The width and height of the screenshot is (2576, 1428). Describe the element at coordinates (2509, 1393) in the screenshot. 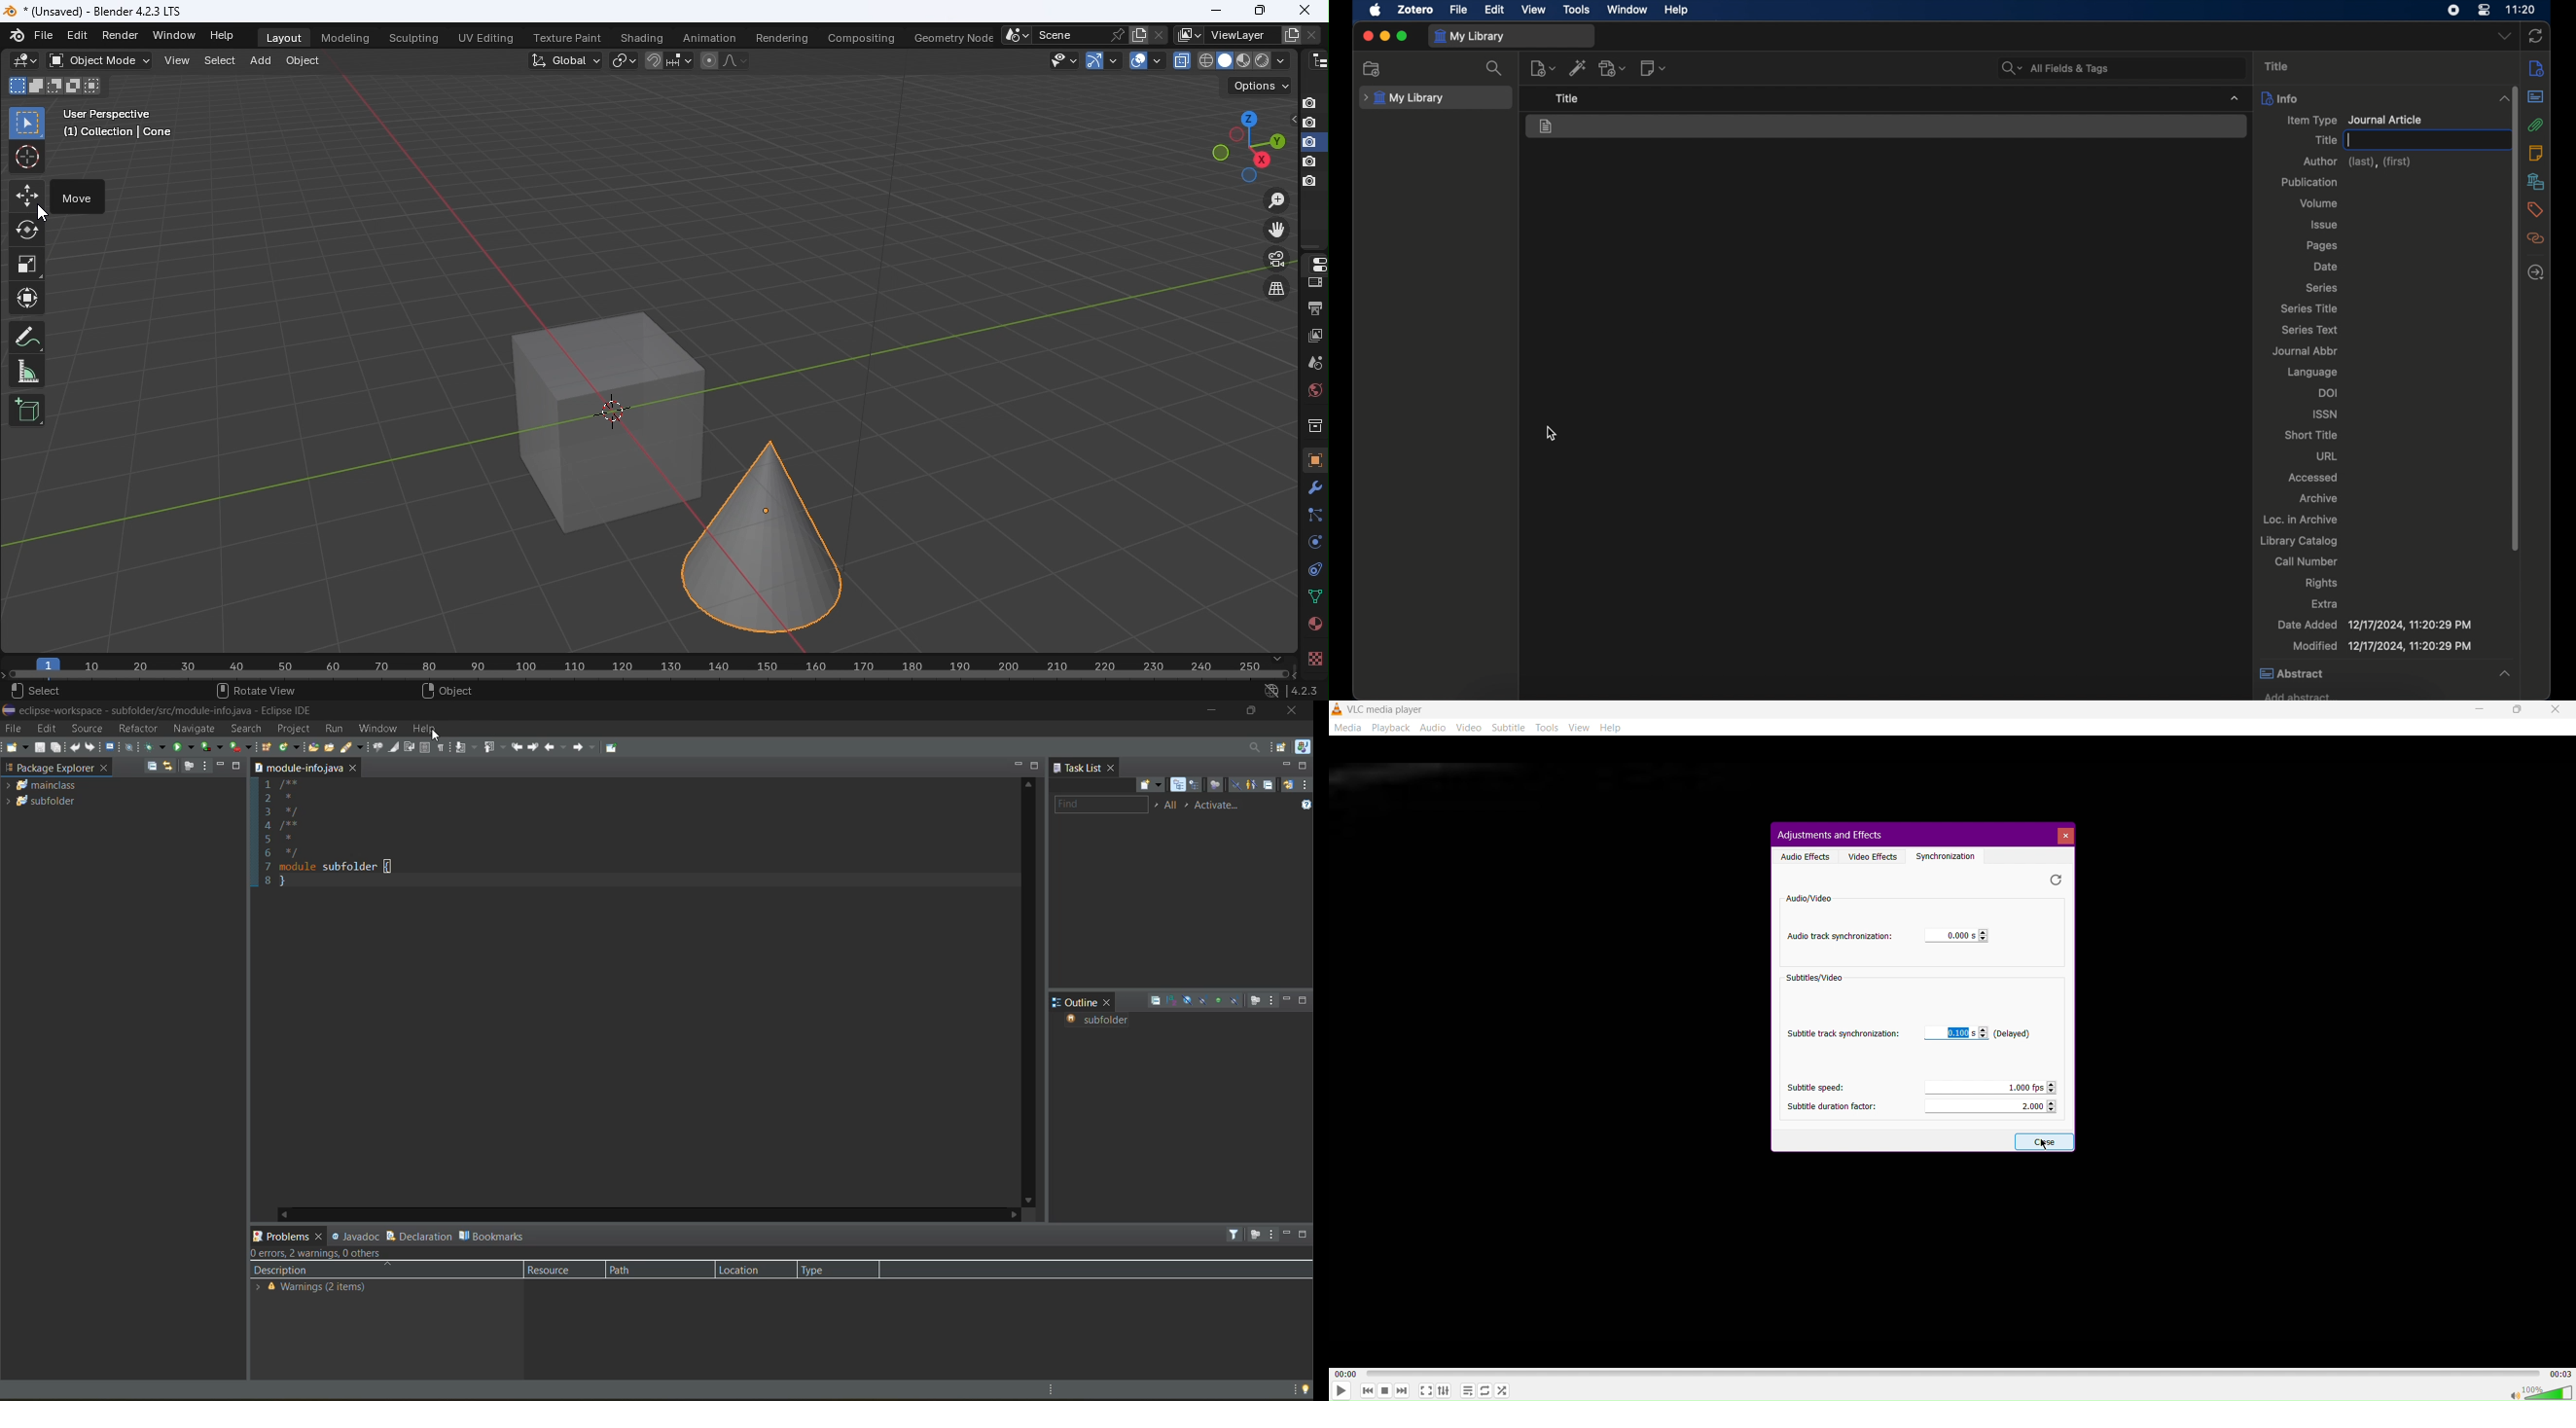

I see `mute/unmute` at that location.